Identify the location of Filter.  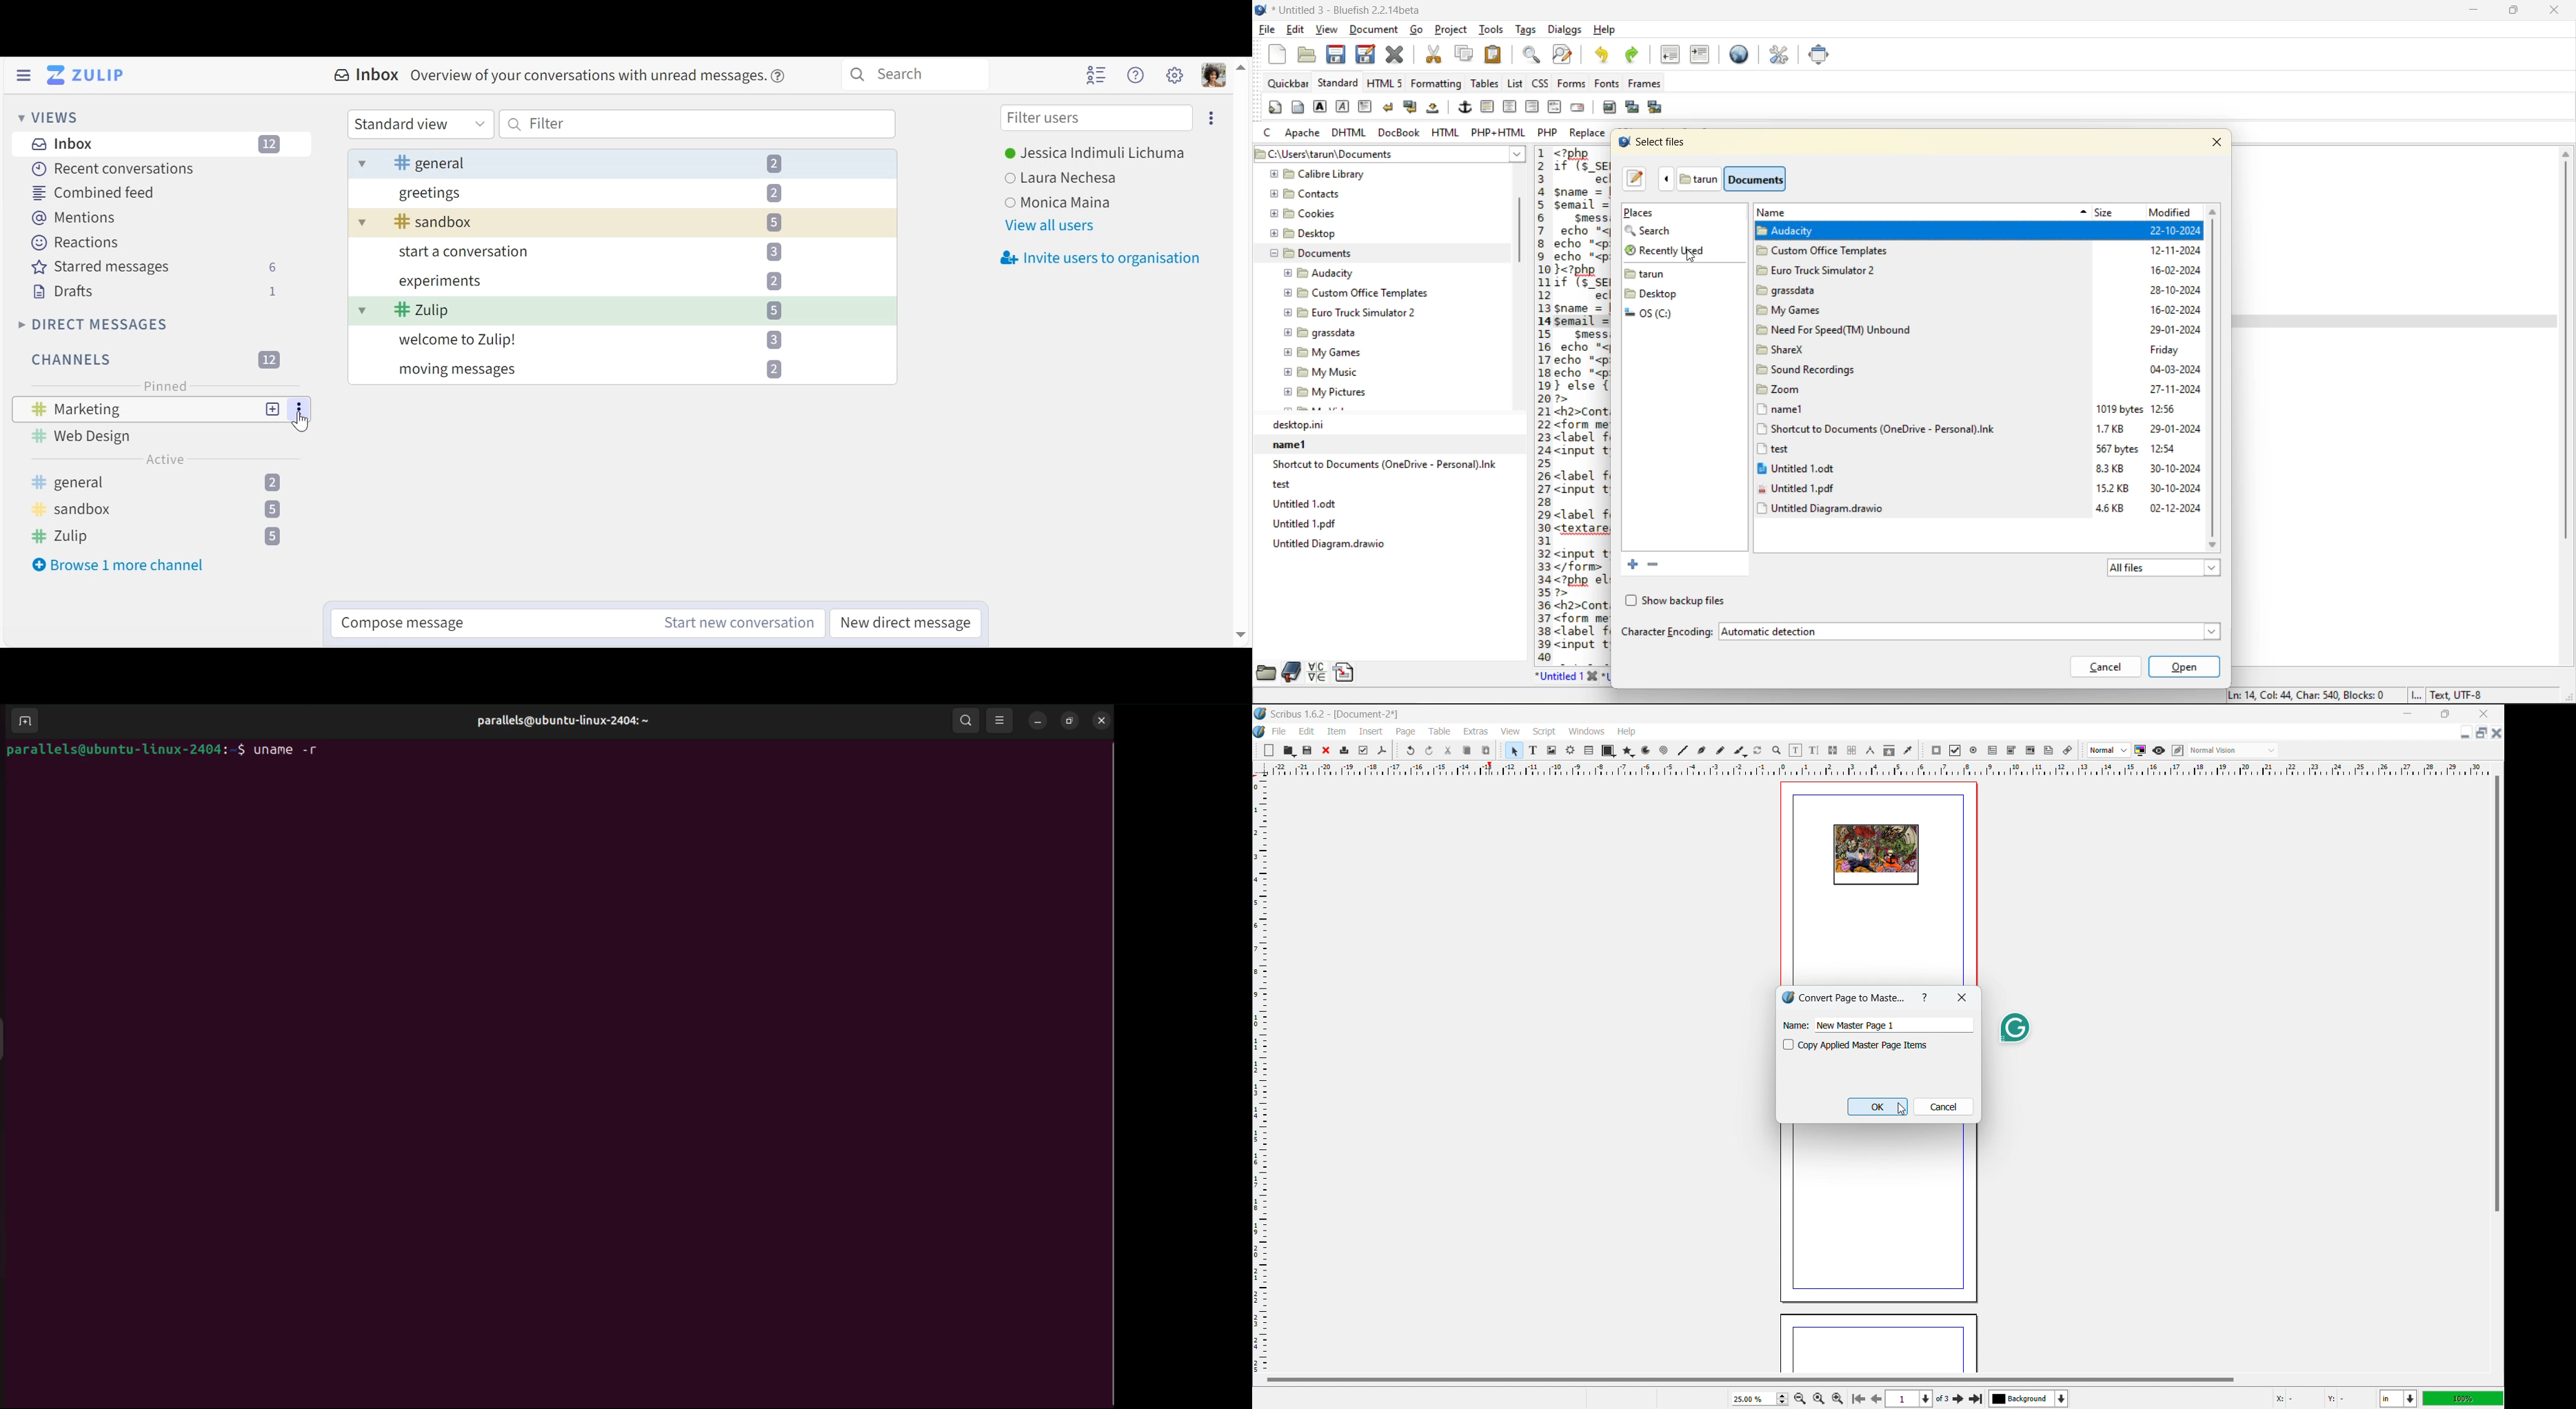
(698, 124).